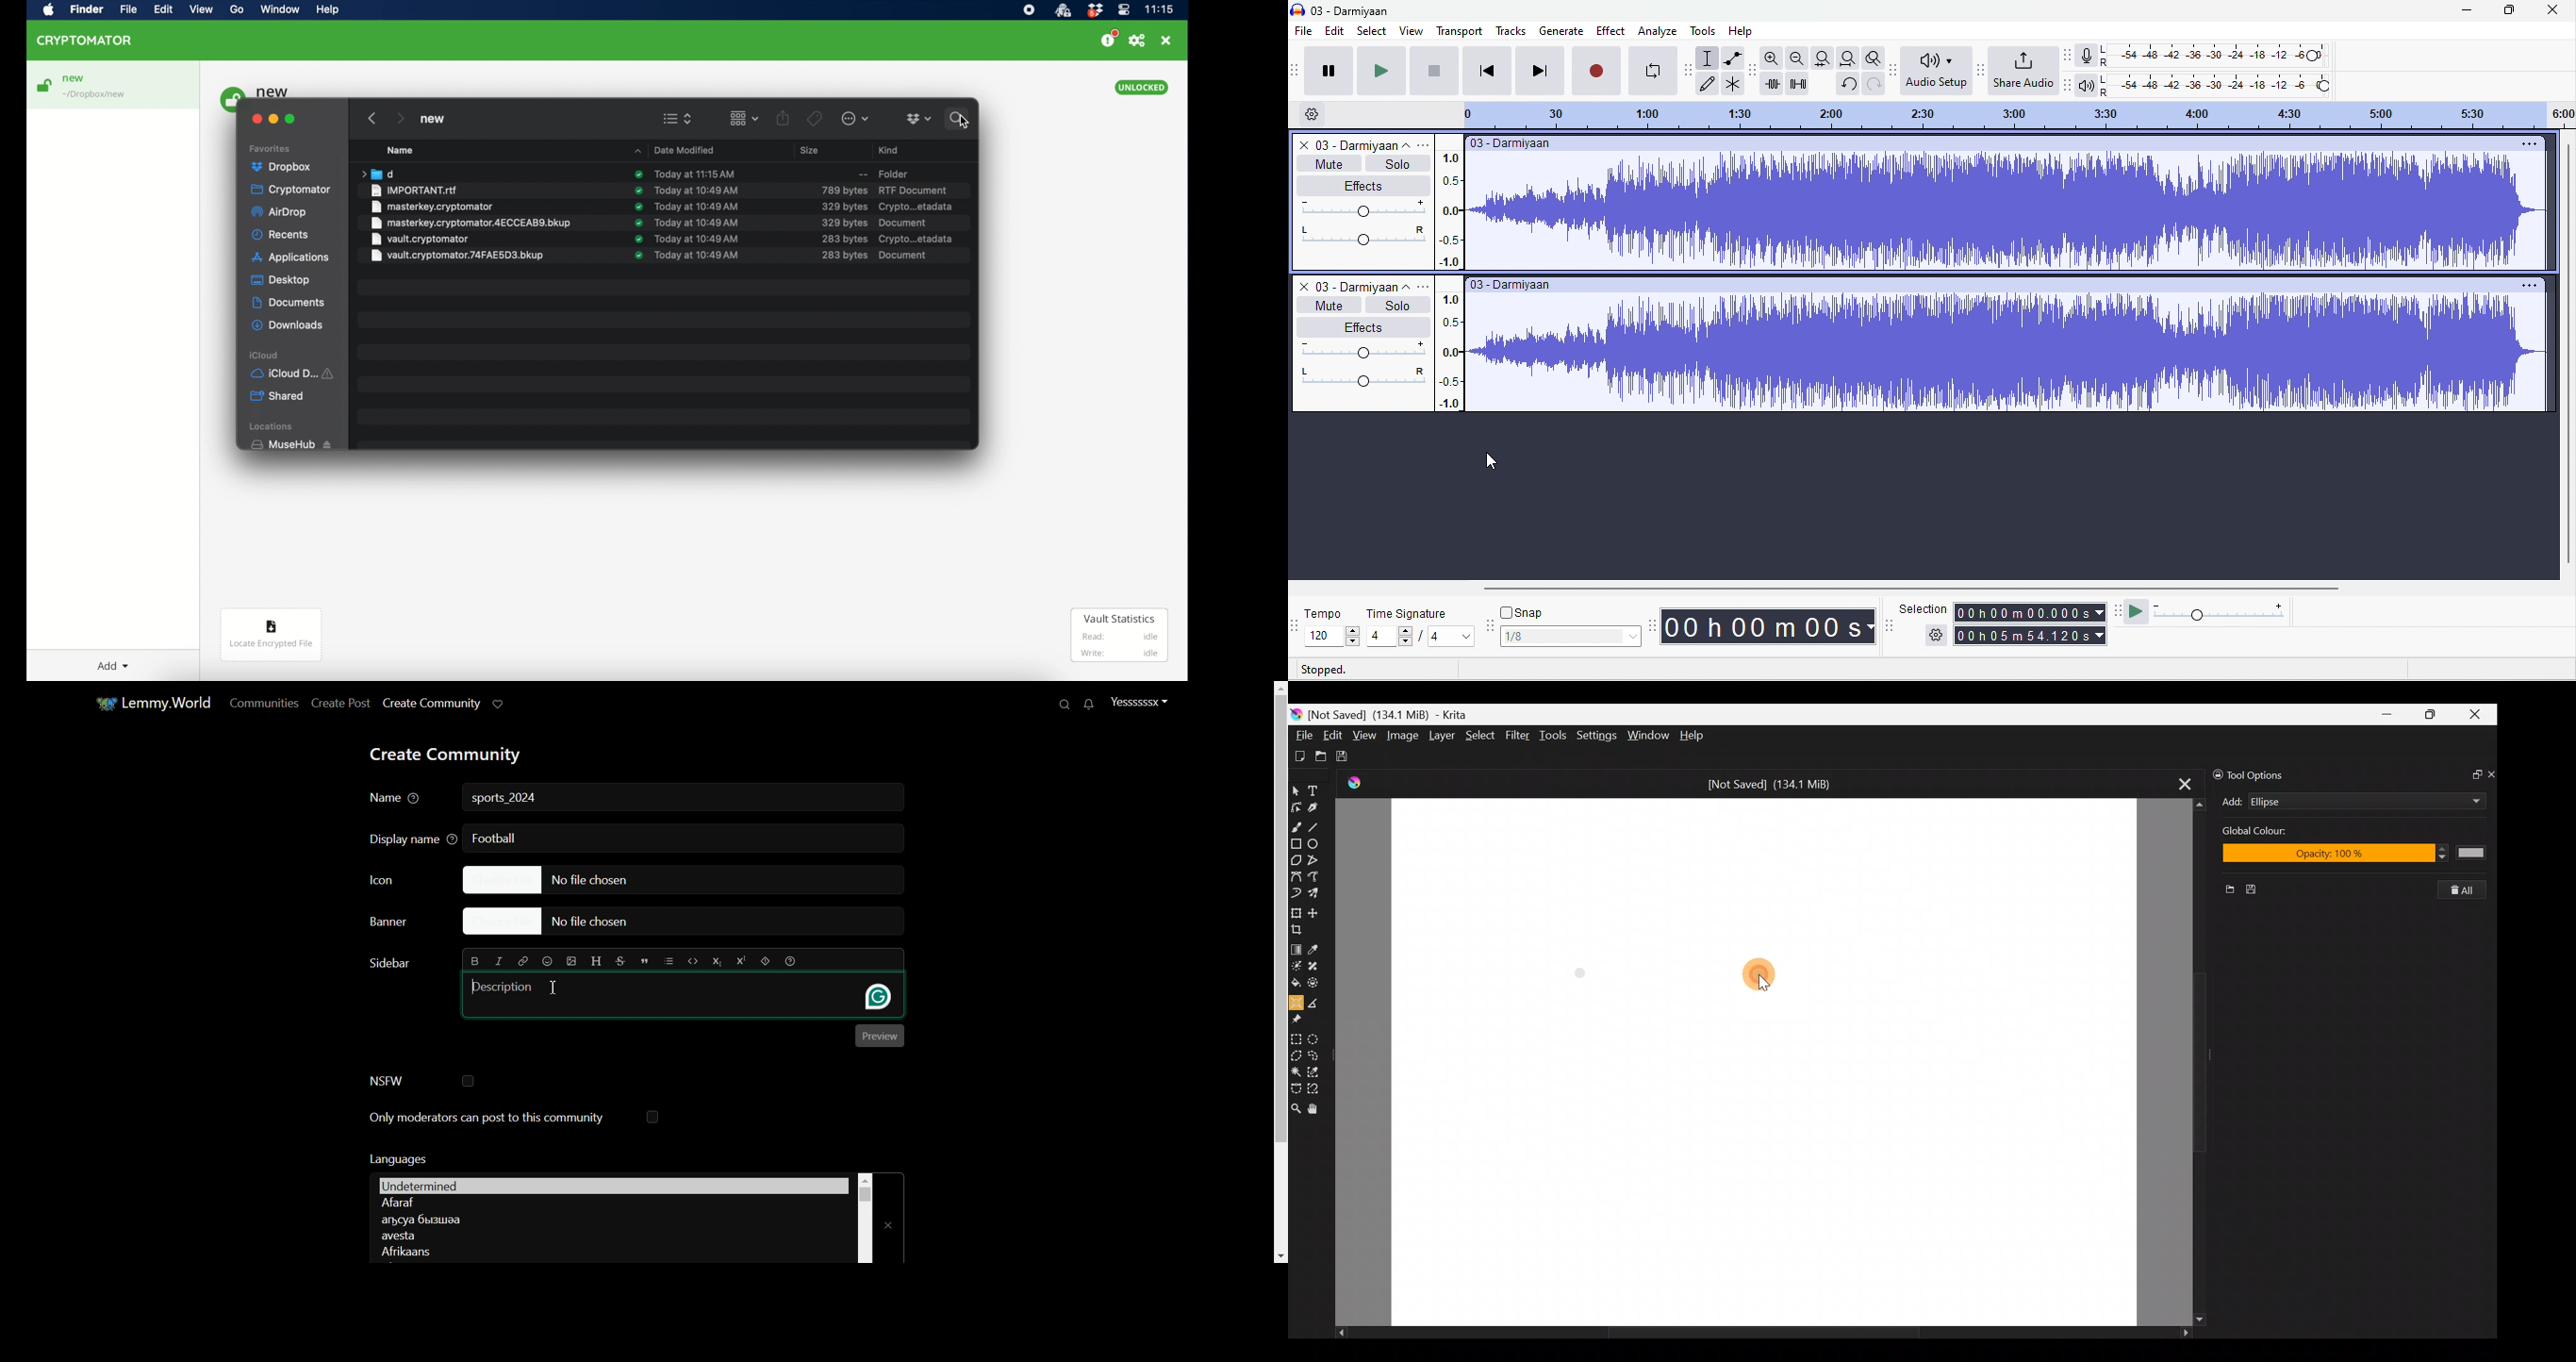 The image size is (2576, 1372). I want to click on Text, so click(388, 964).